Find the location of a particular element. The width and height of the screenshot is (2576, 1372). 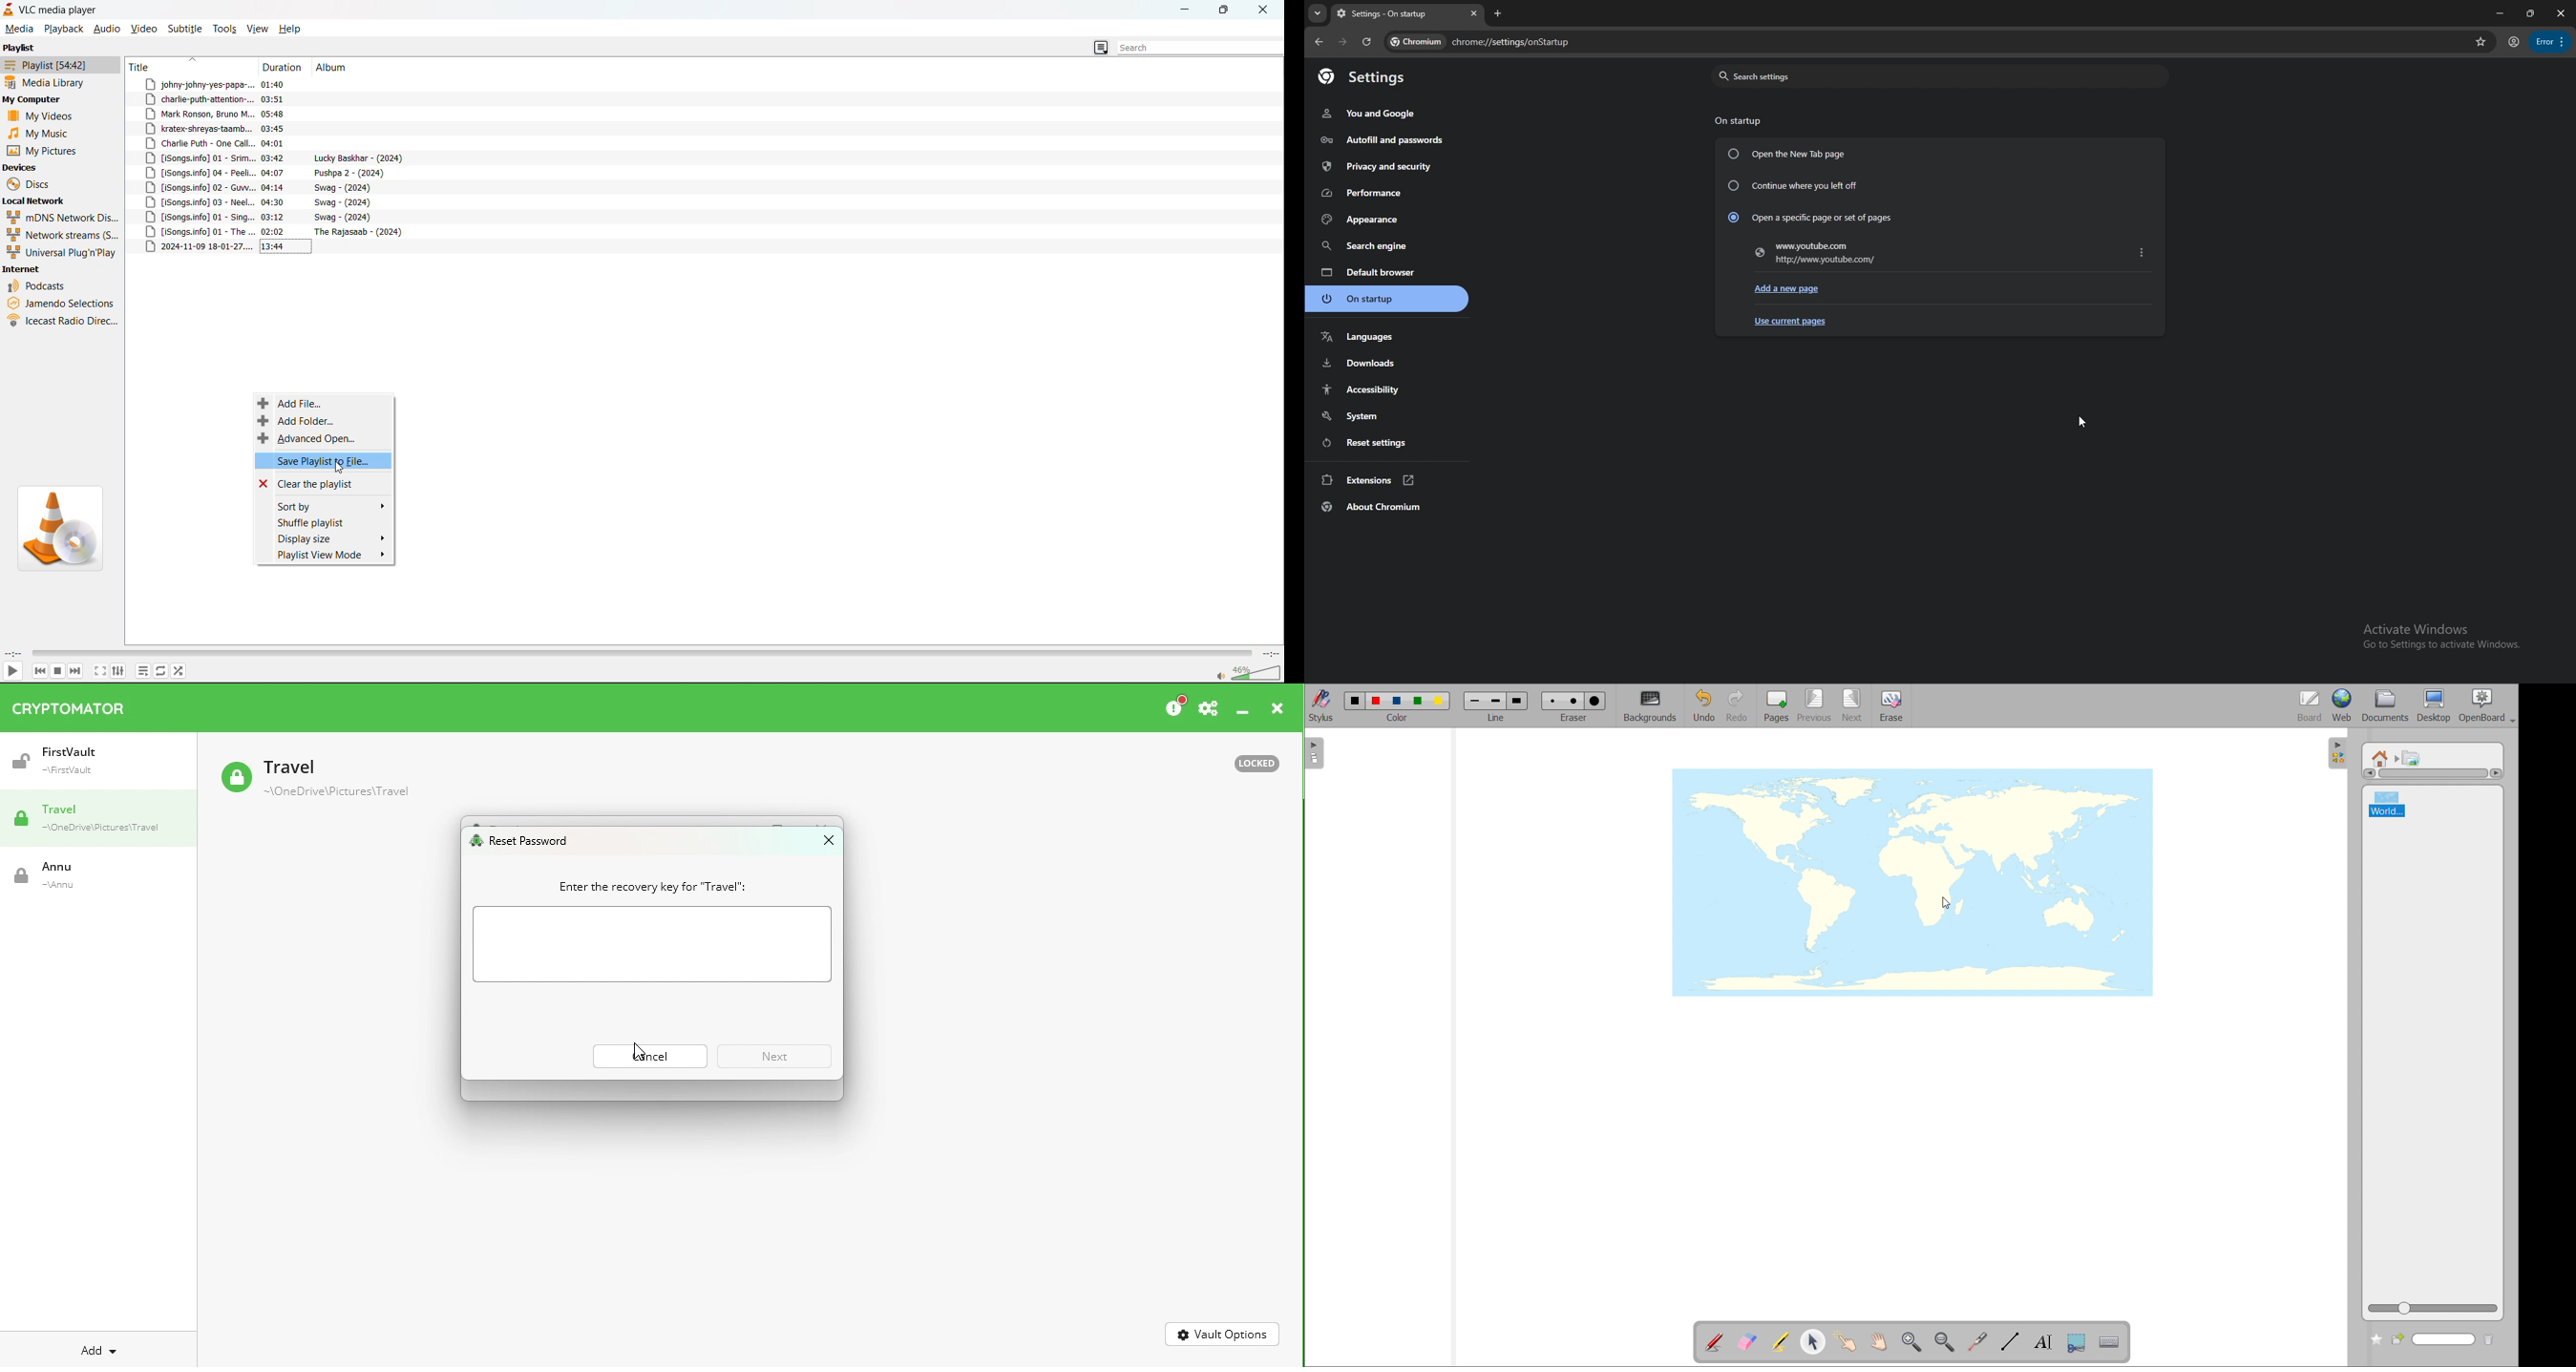

mdns network is located at coordinates (63, 218).